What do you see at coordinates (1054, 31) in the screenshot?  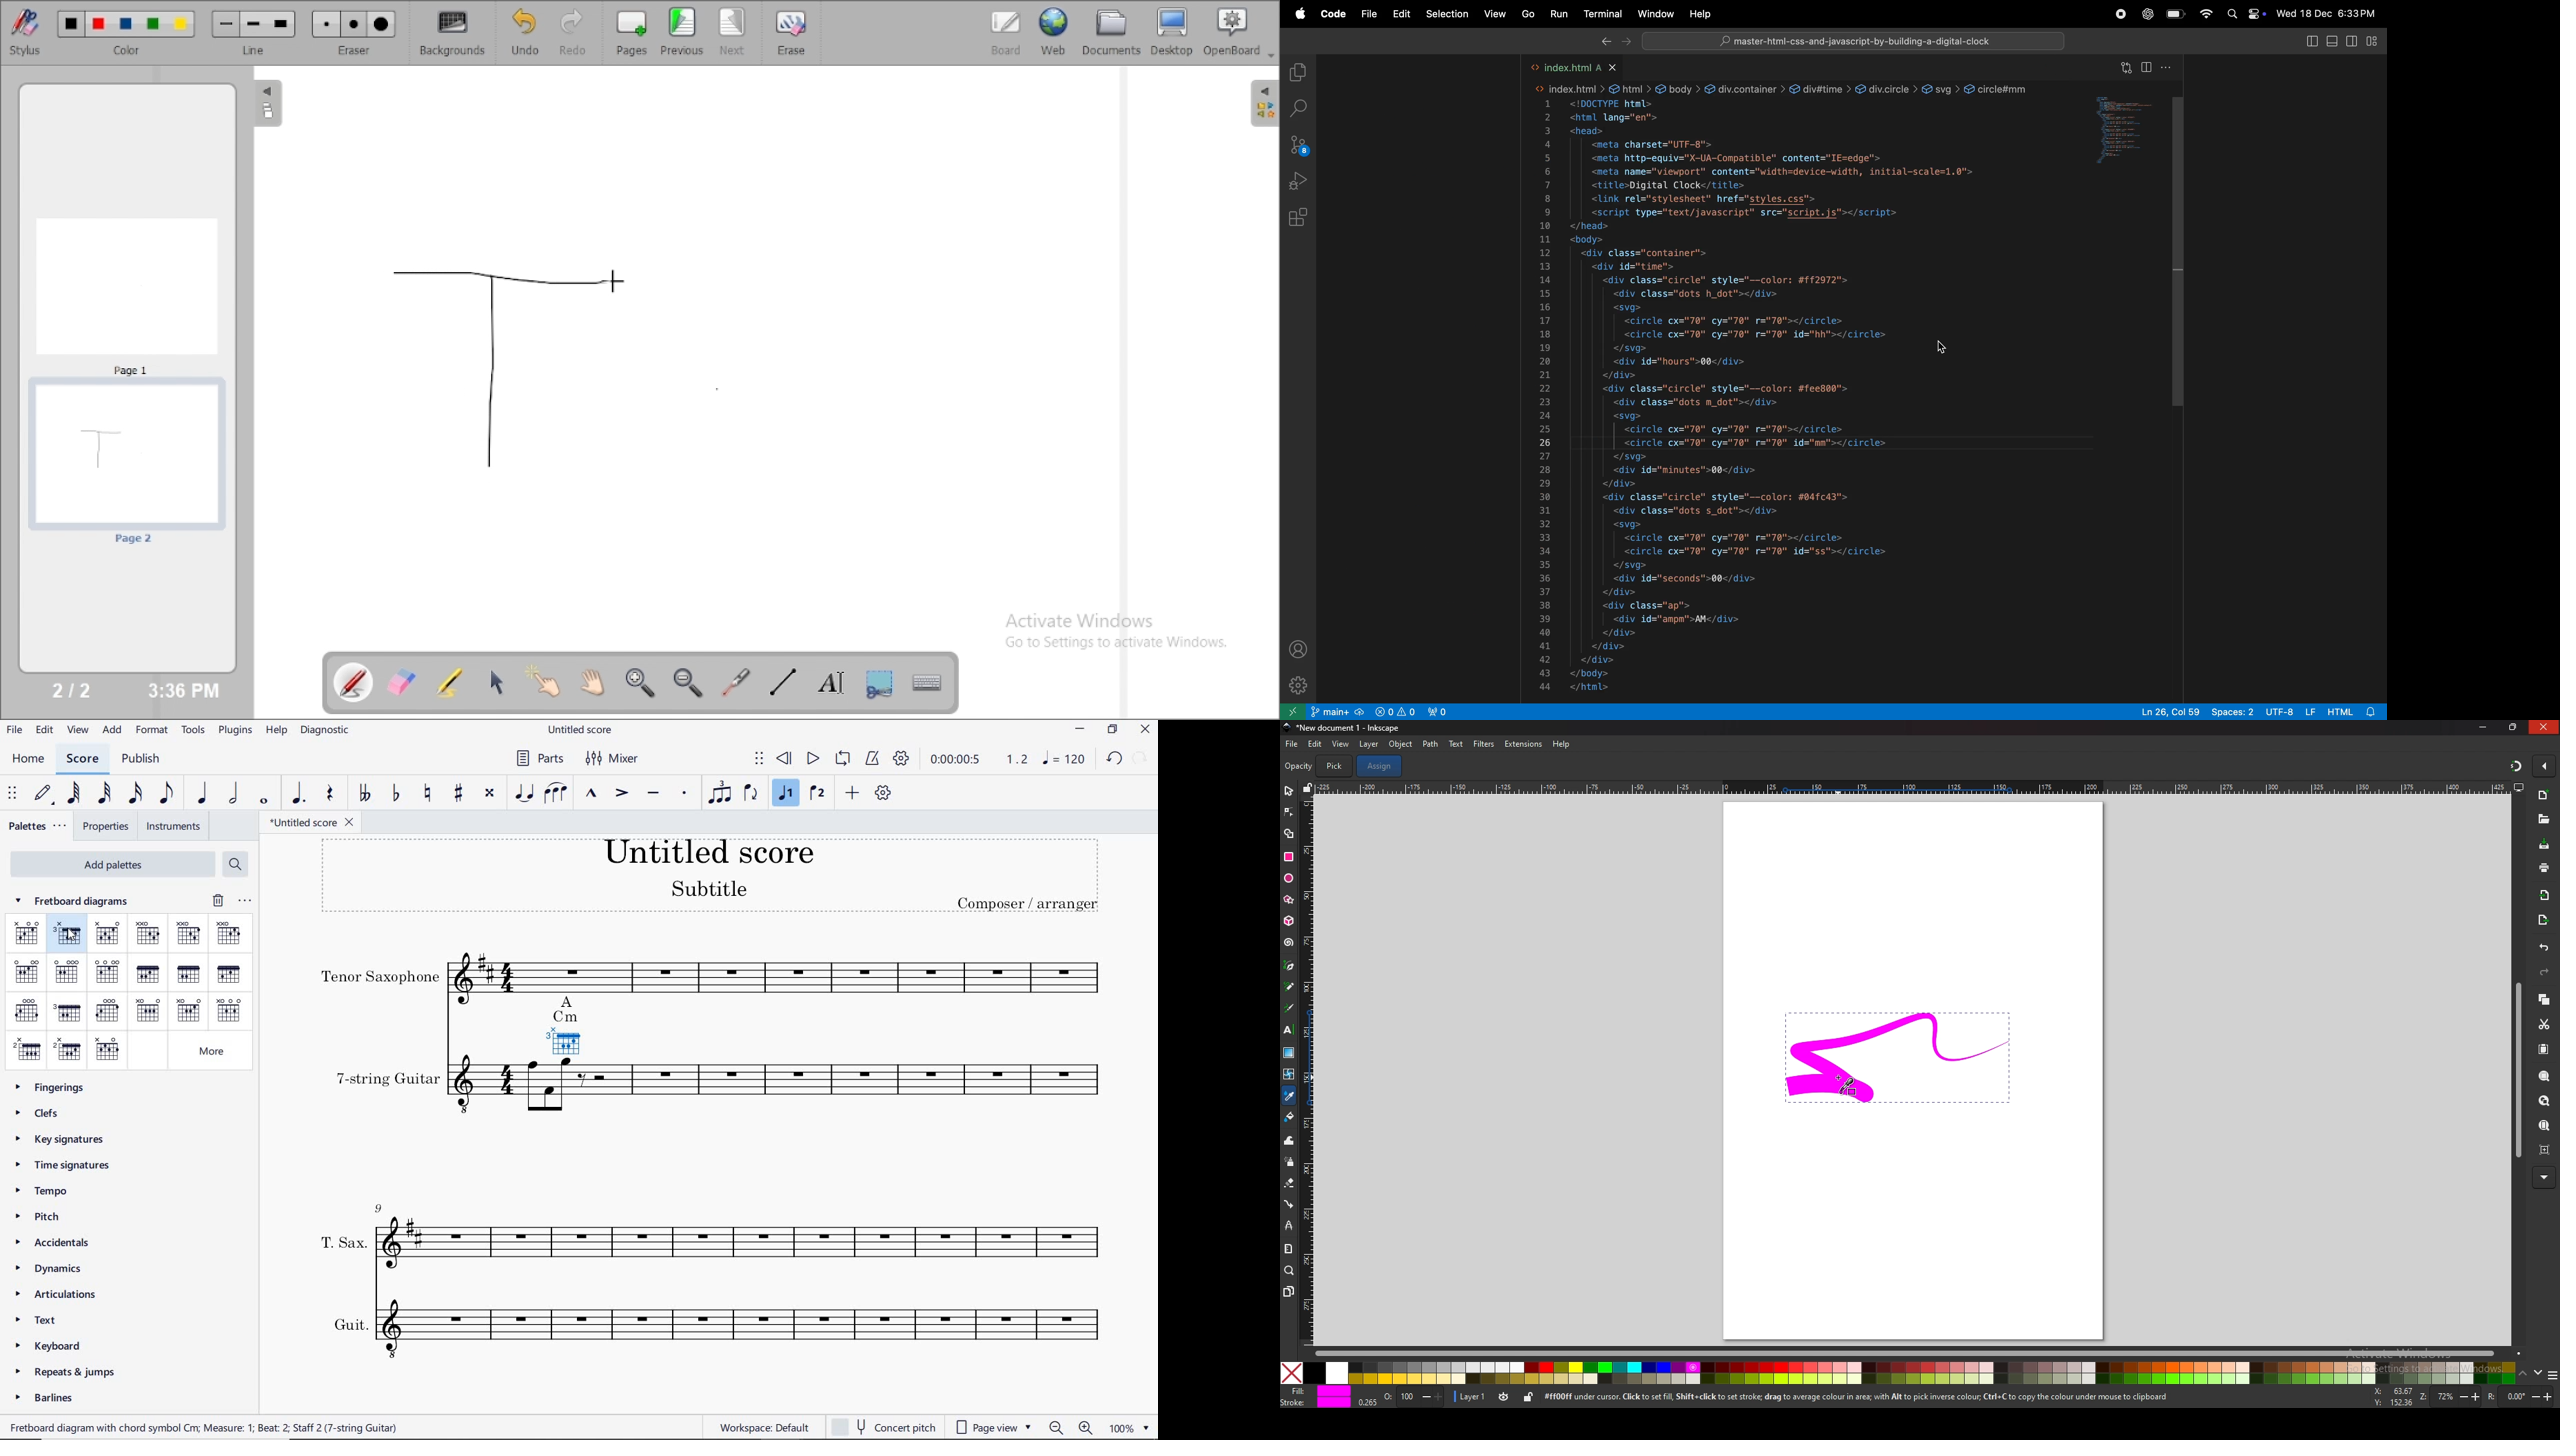 I see `web` at bounding box center [1054, 31].